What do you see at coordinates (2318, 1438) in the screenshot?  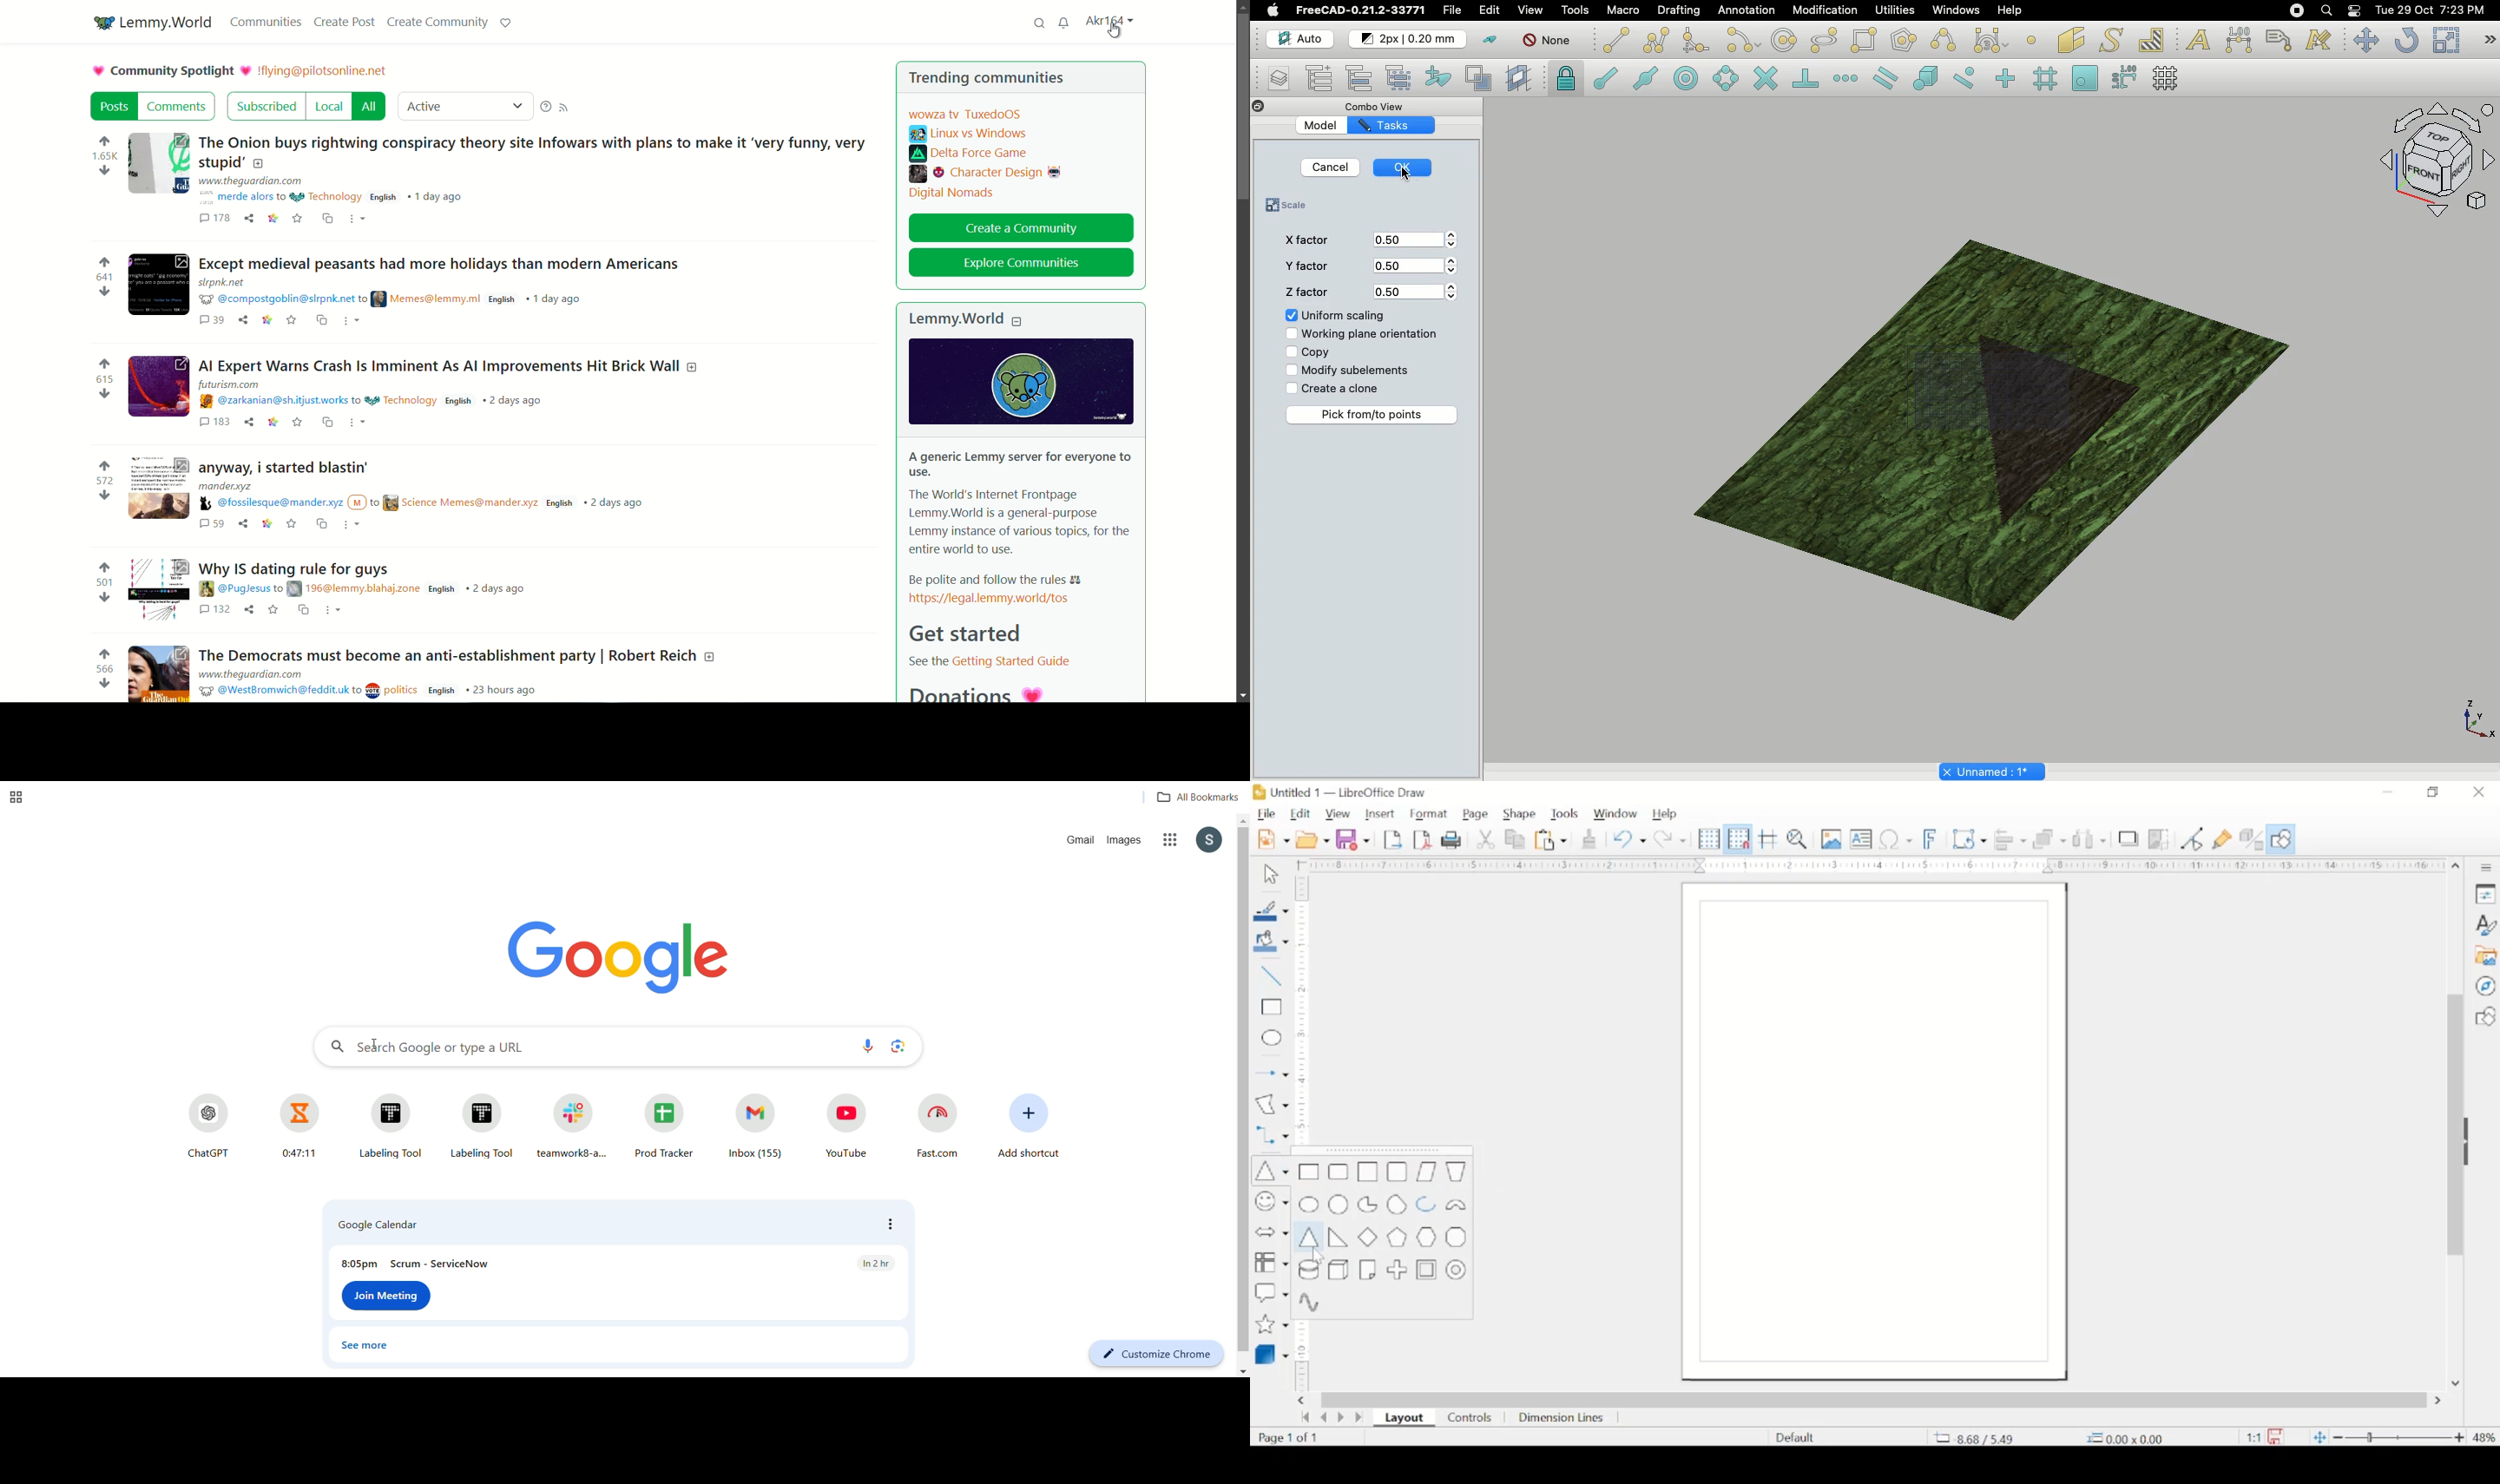 I see `fit to current window` at bounding box center [2318, 1438].